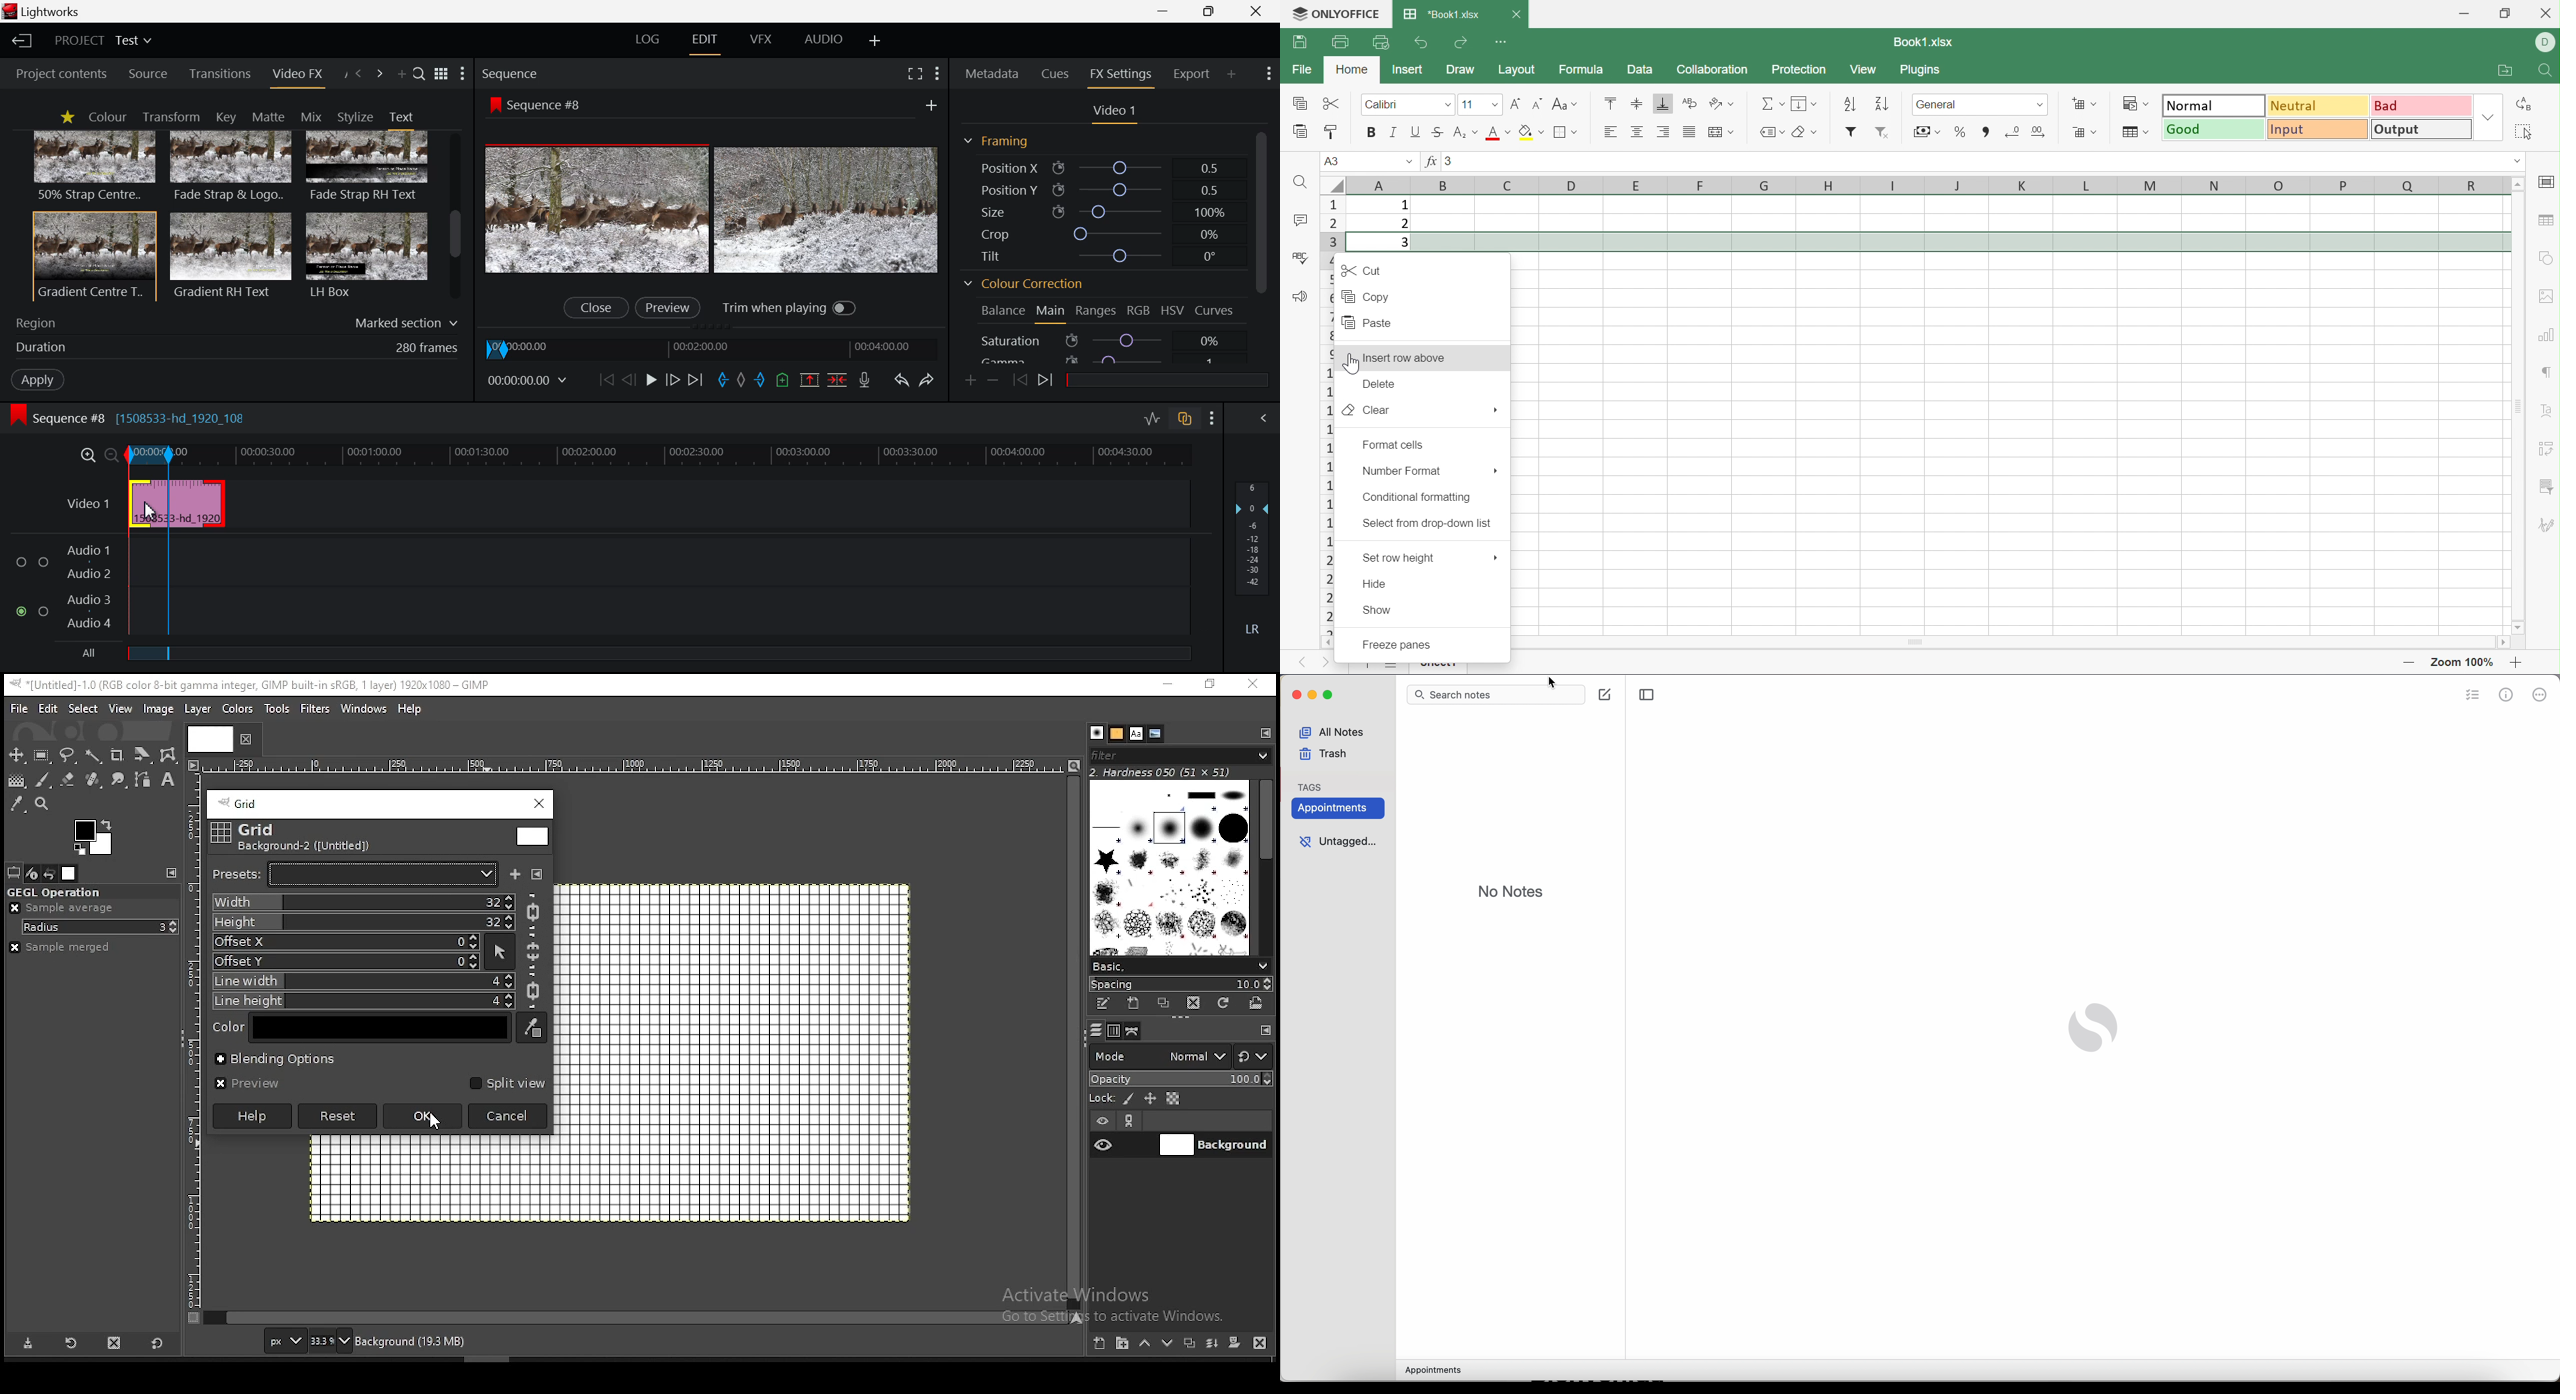  What do you see at coordinates (48, 804) in the screenshot?
I see `zoom tool` at bounding box center [48, 804].